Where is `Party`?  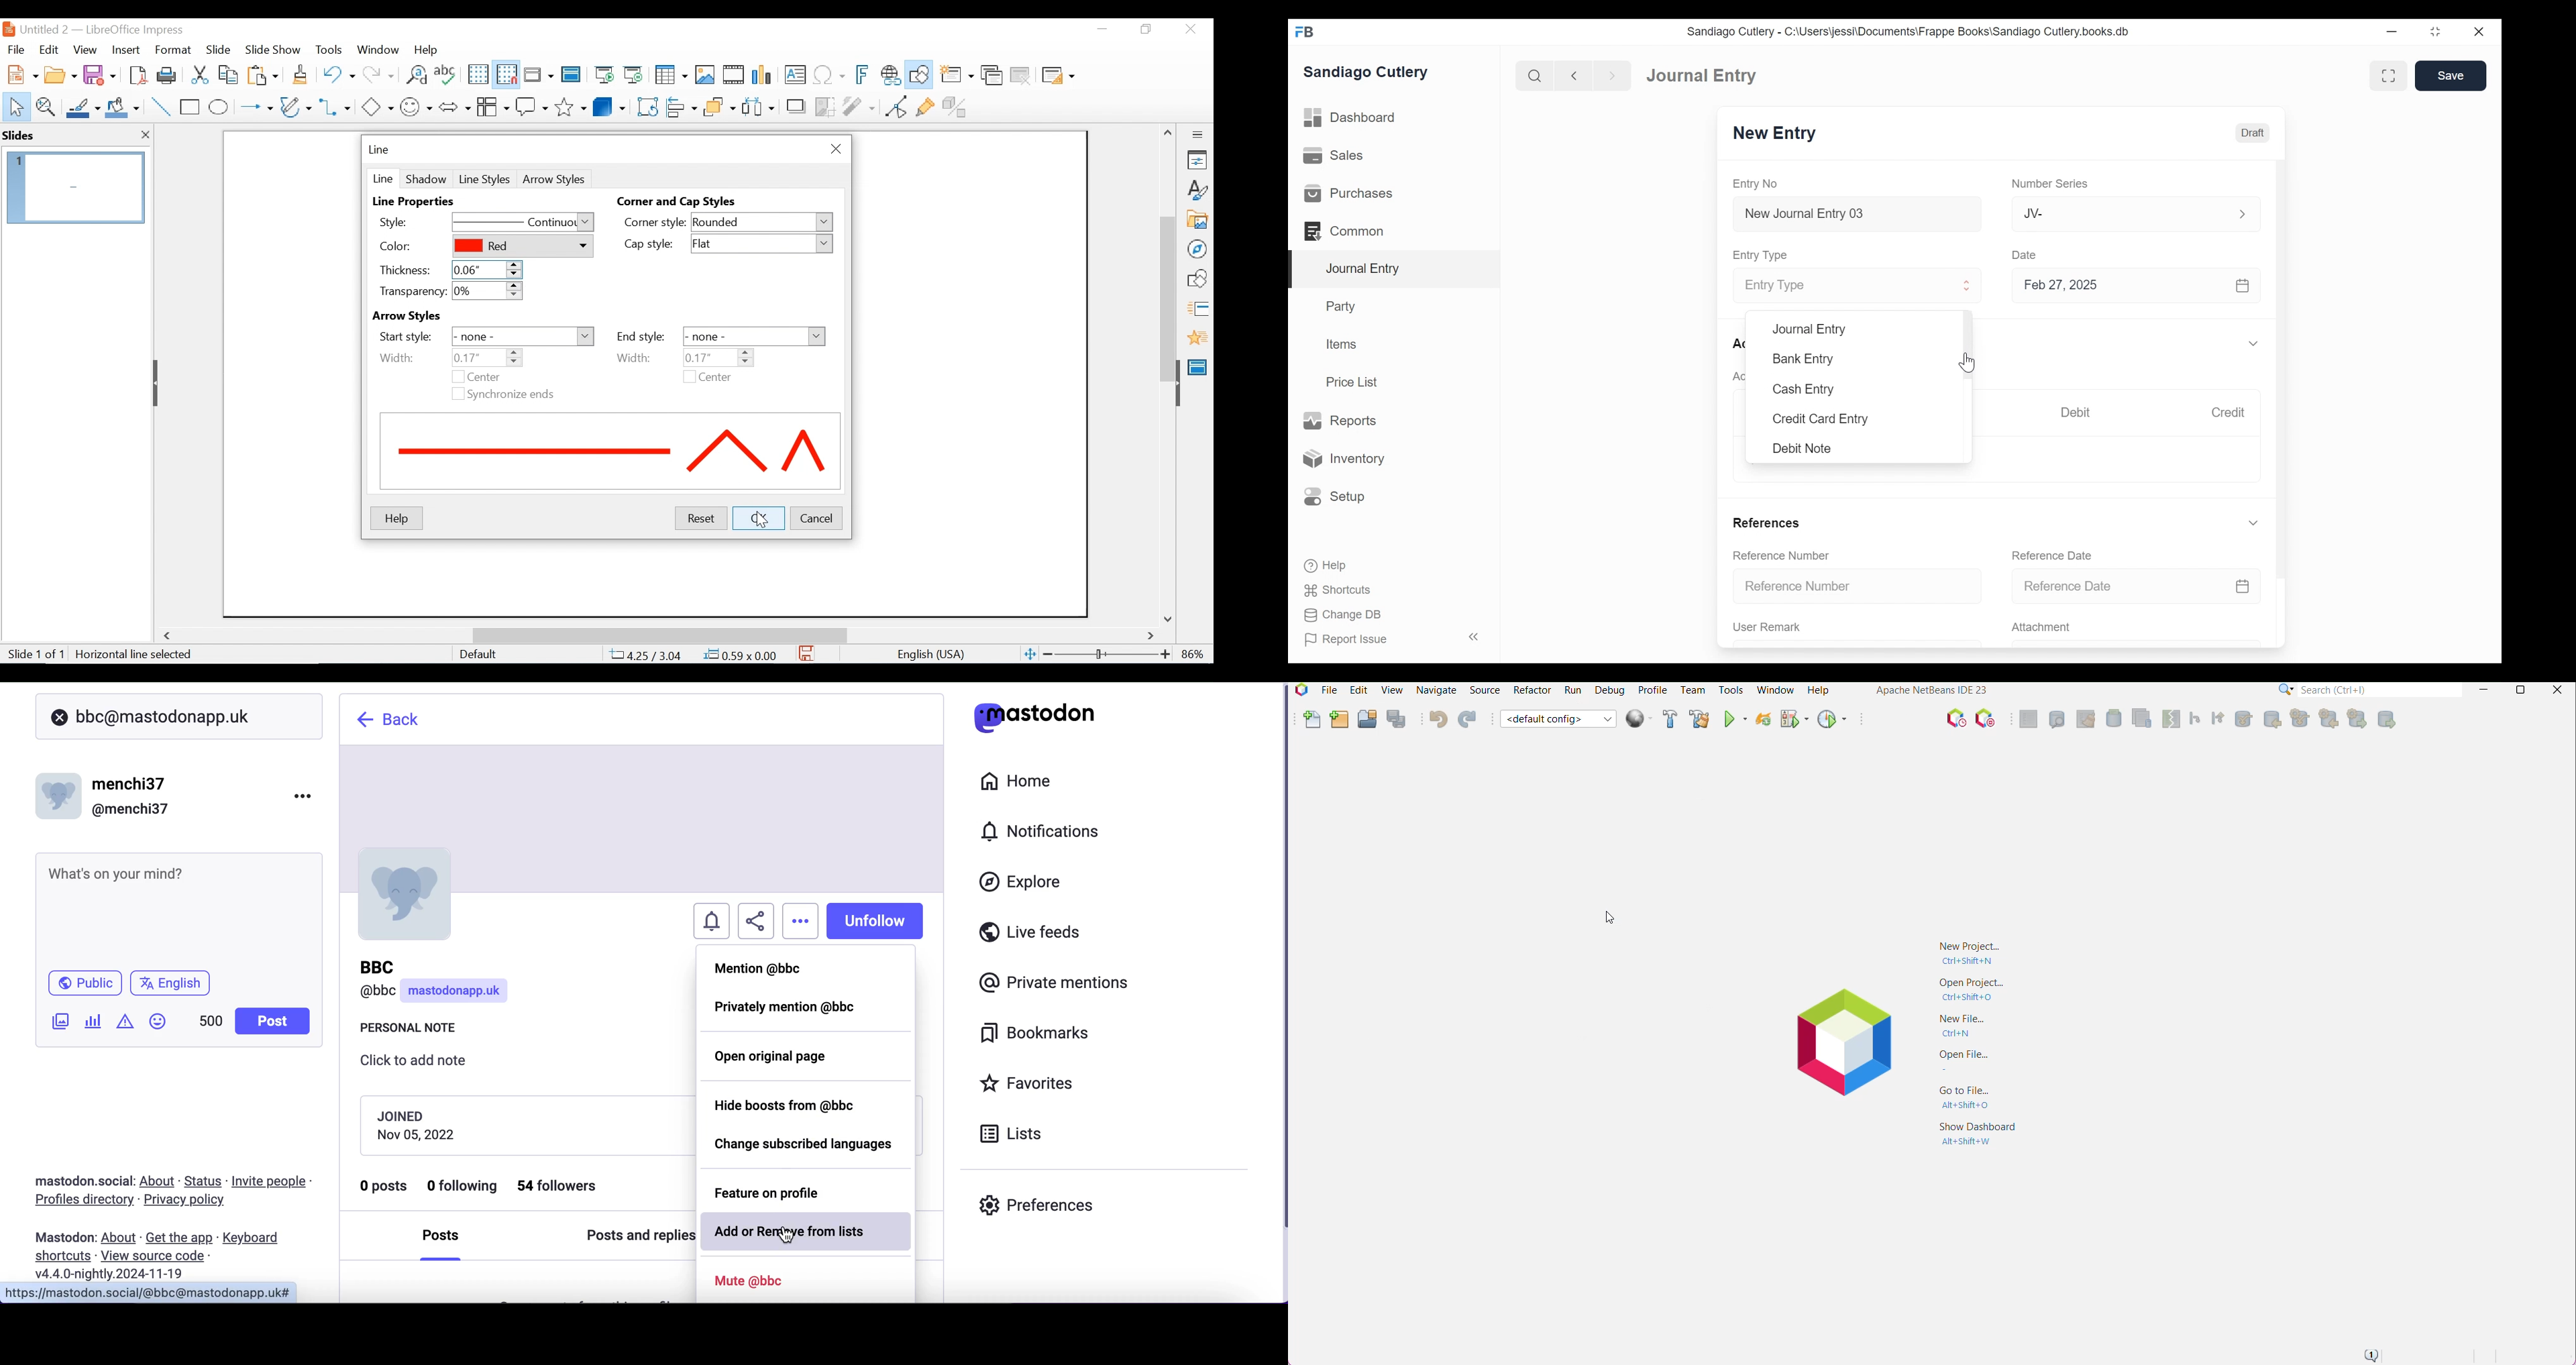
Party is located at coordinates (1343, 306).